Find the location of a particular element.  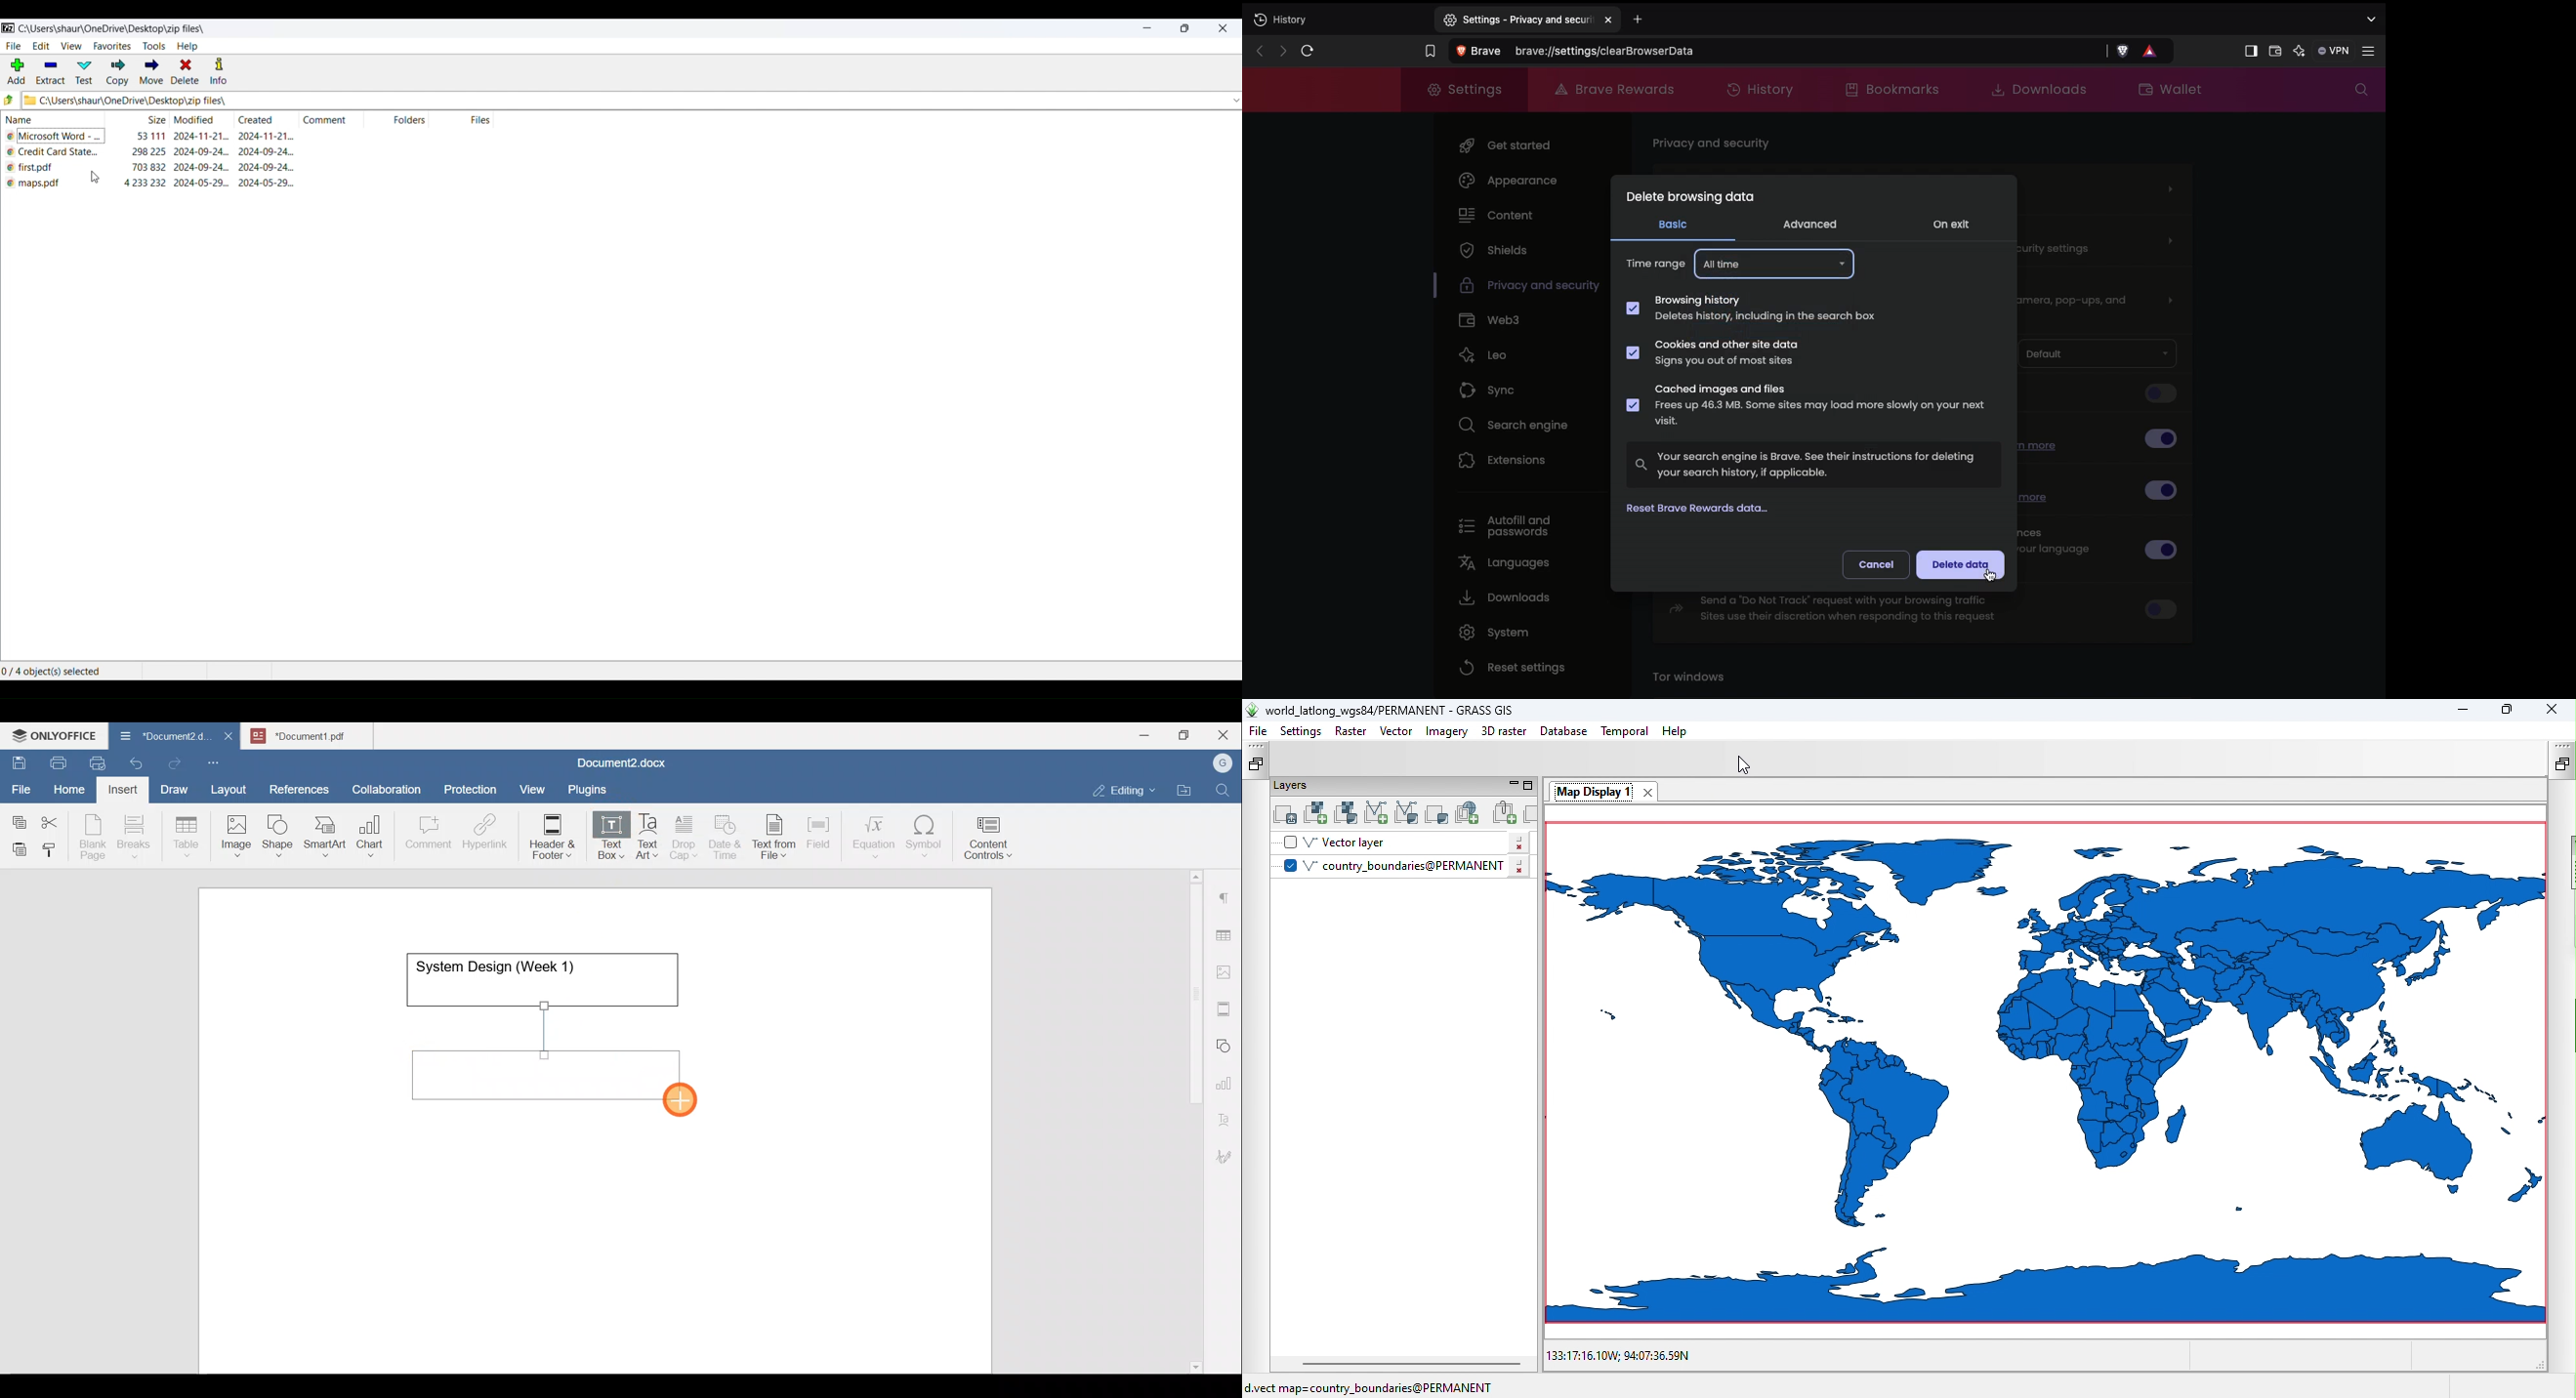

File is located at coordinates (22, 785).